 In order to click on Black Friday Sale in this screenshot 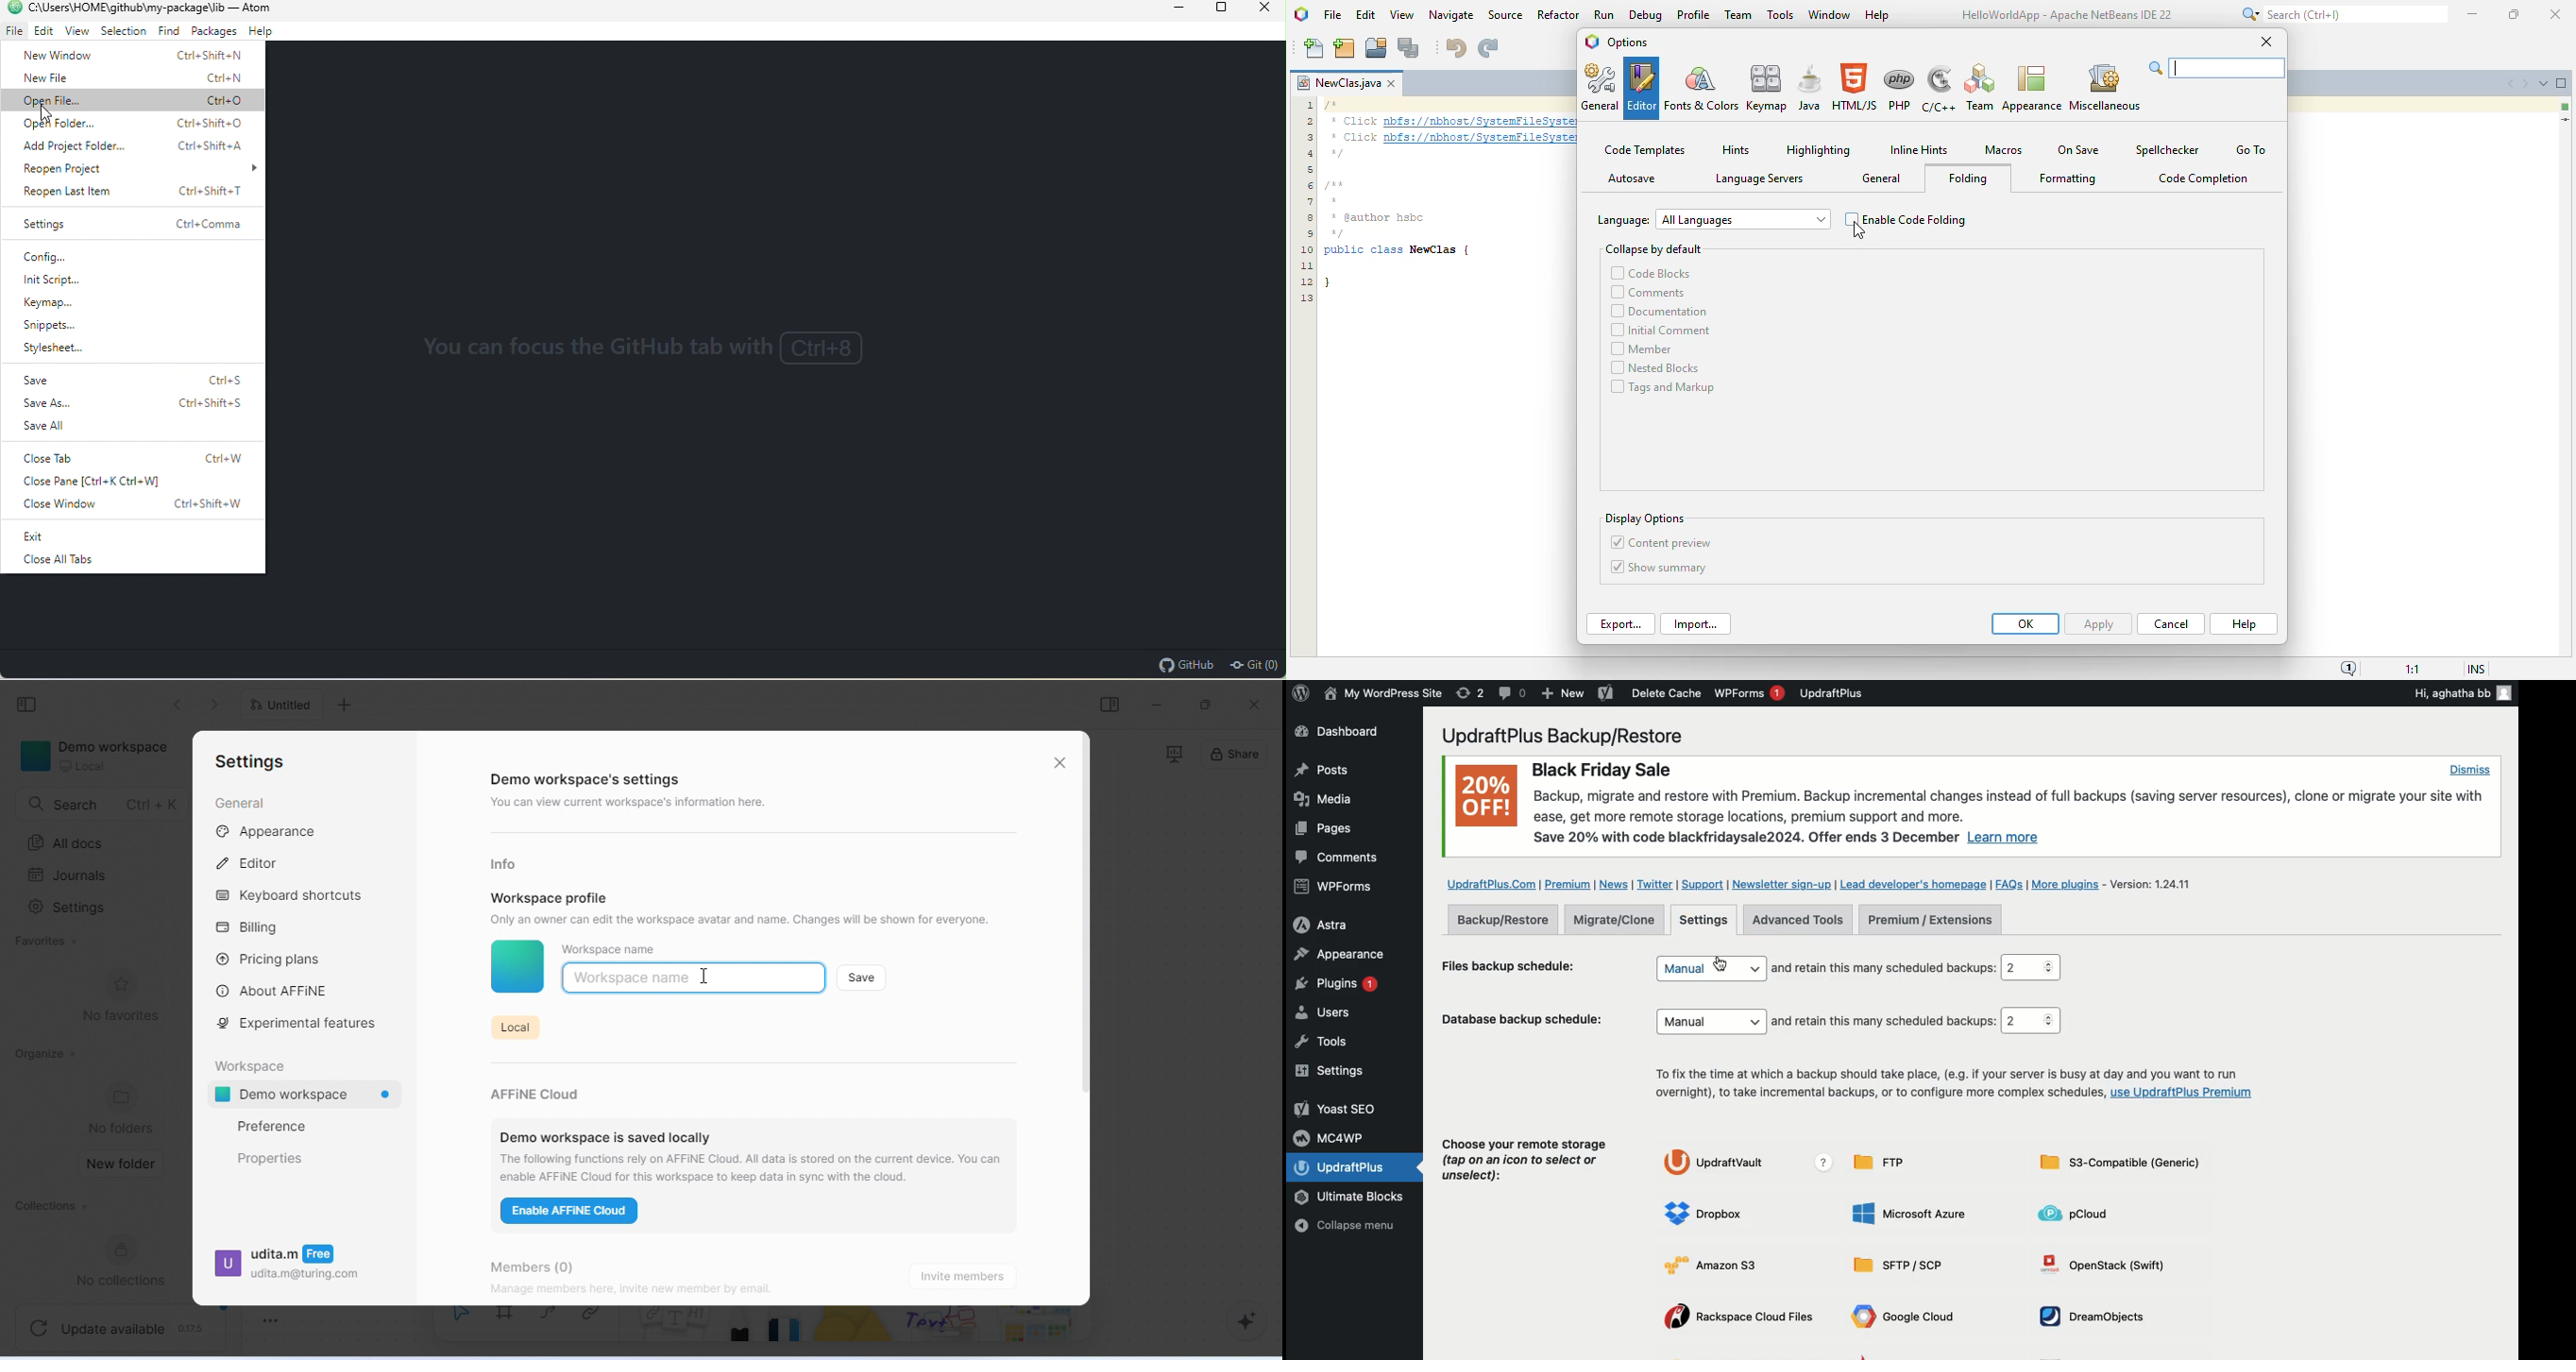, I will do `click(1600, 767)`.